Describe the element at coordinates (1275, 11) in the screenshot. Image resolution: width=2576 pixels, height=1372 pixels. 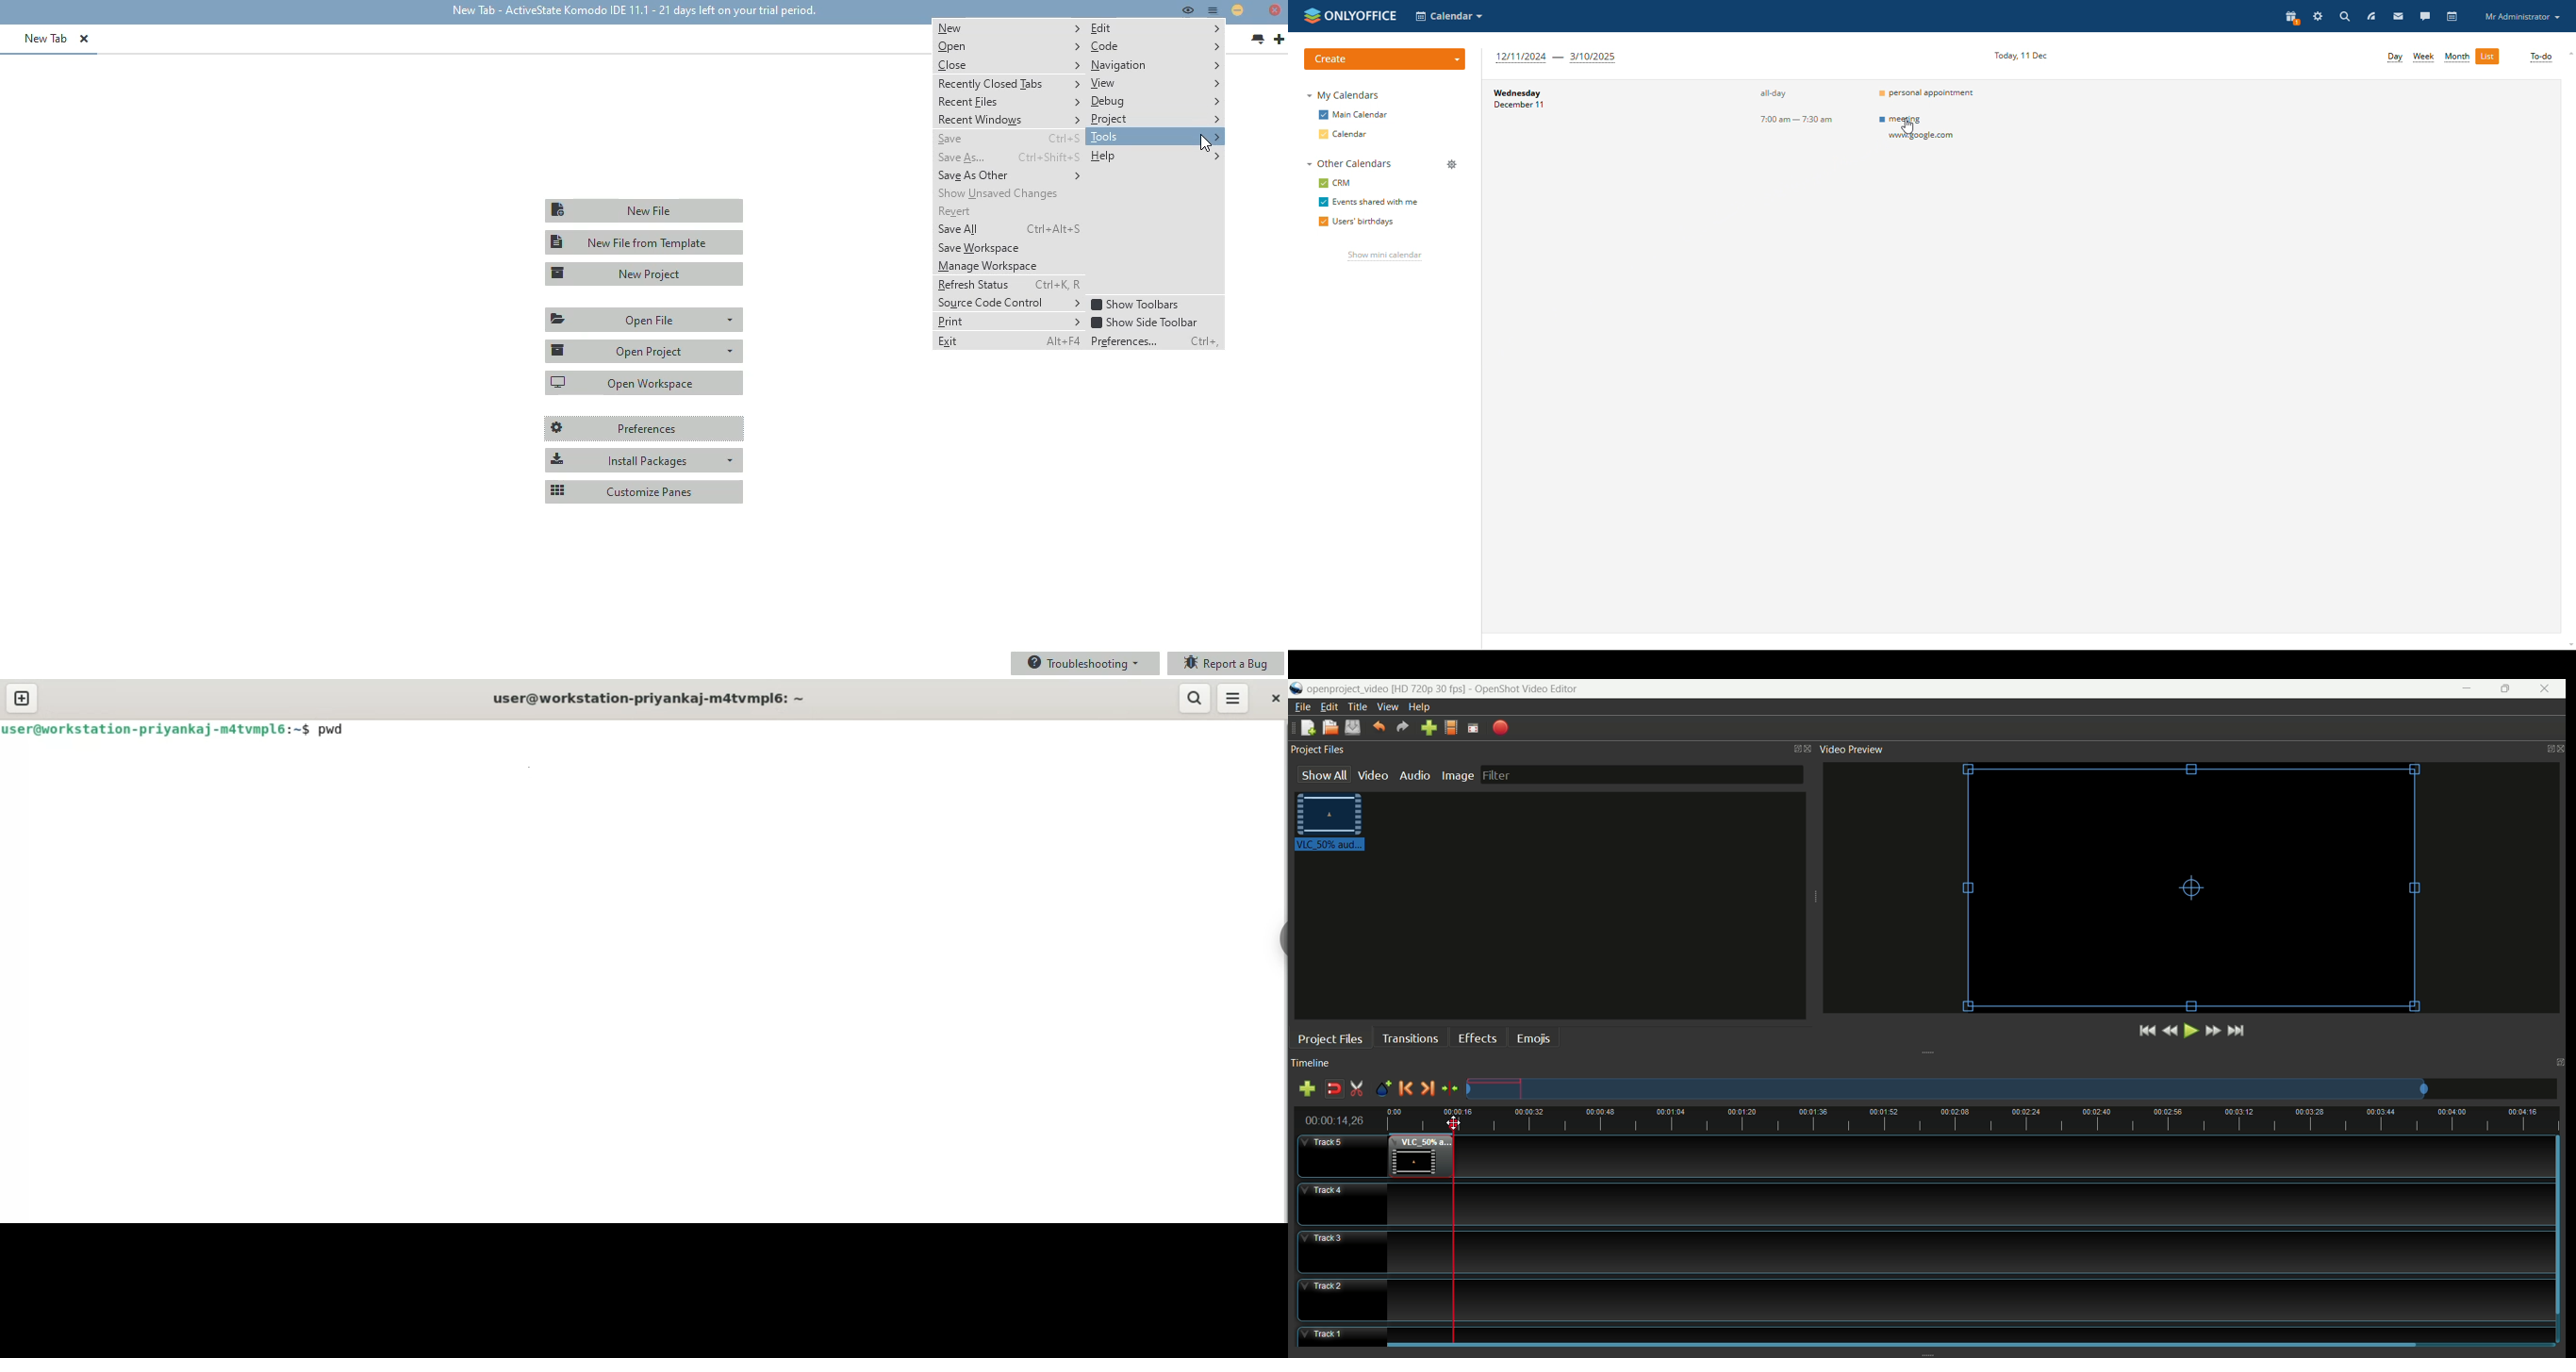
I see `Close` at that location.